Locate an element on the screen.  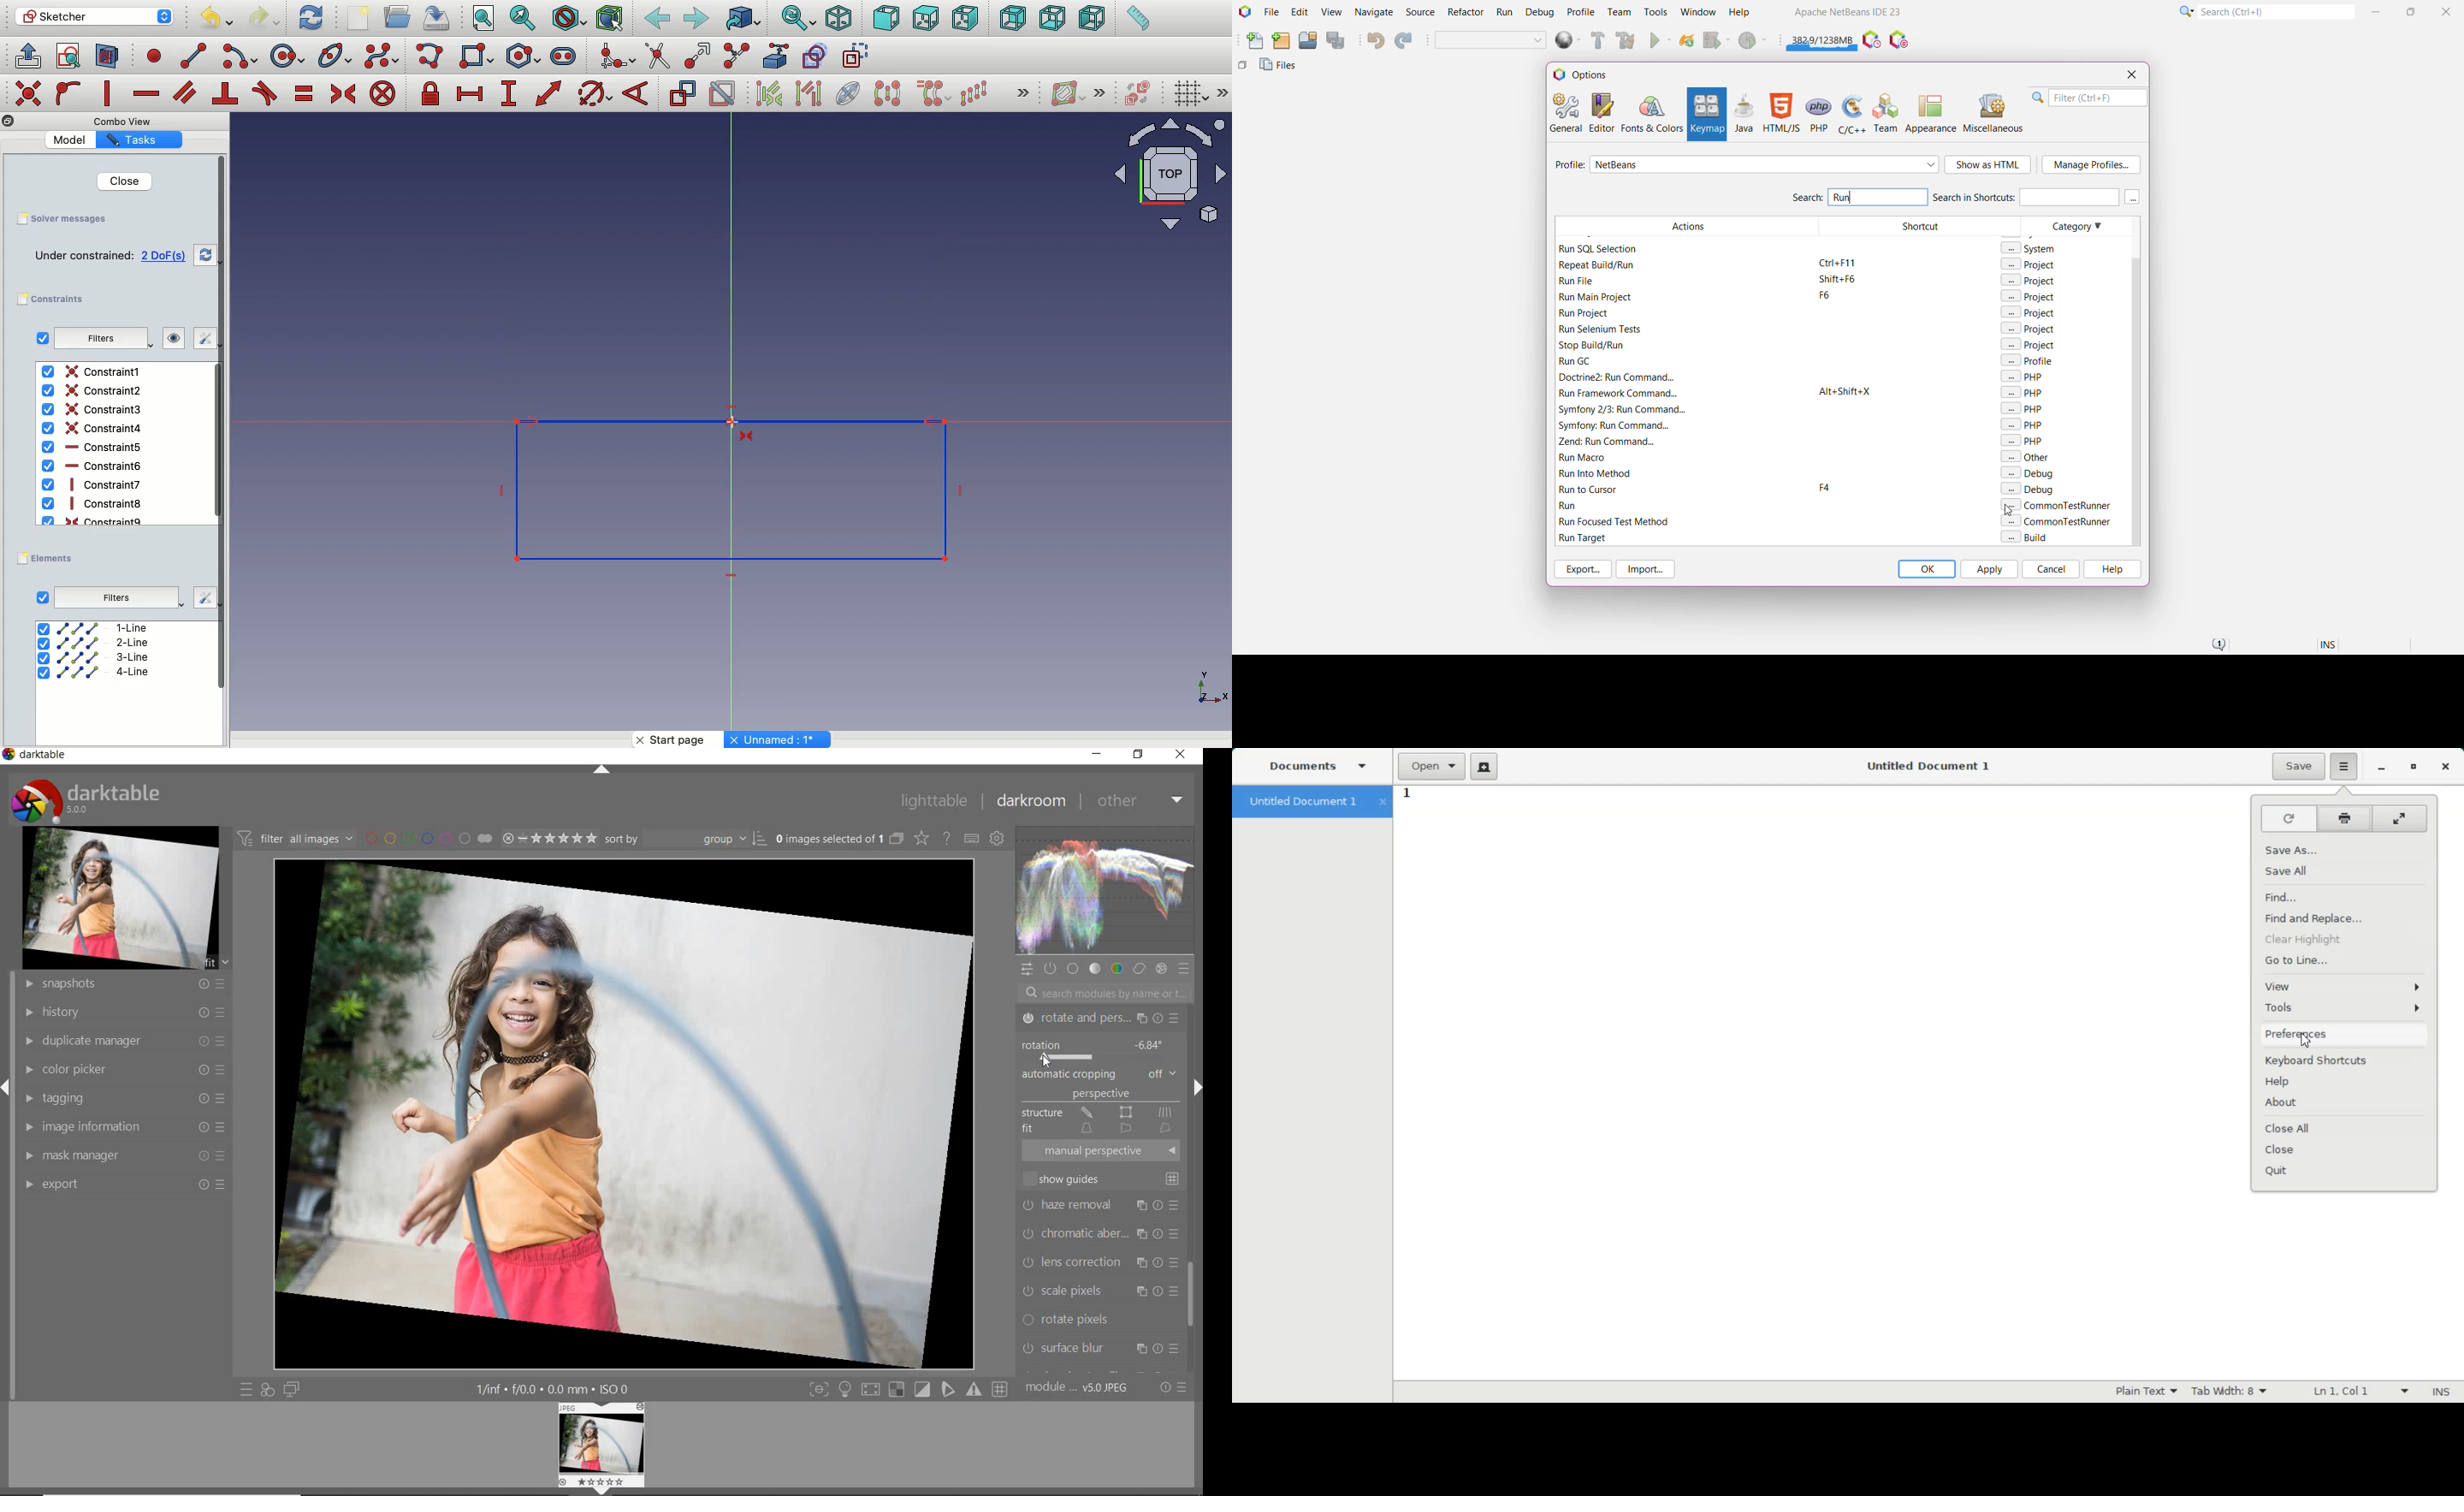
constrain parallel is located at coordinates (186, 92).